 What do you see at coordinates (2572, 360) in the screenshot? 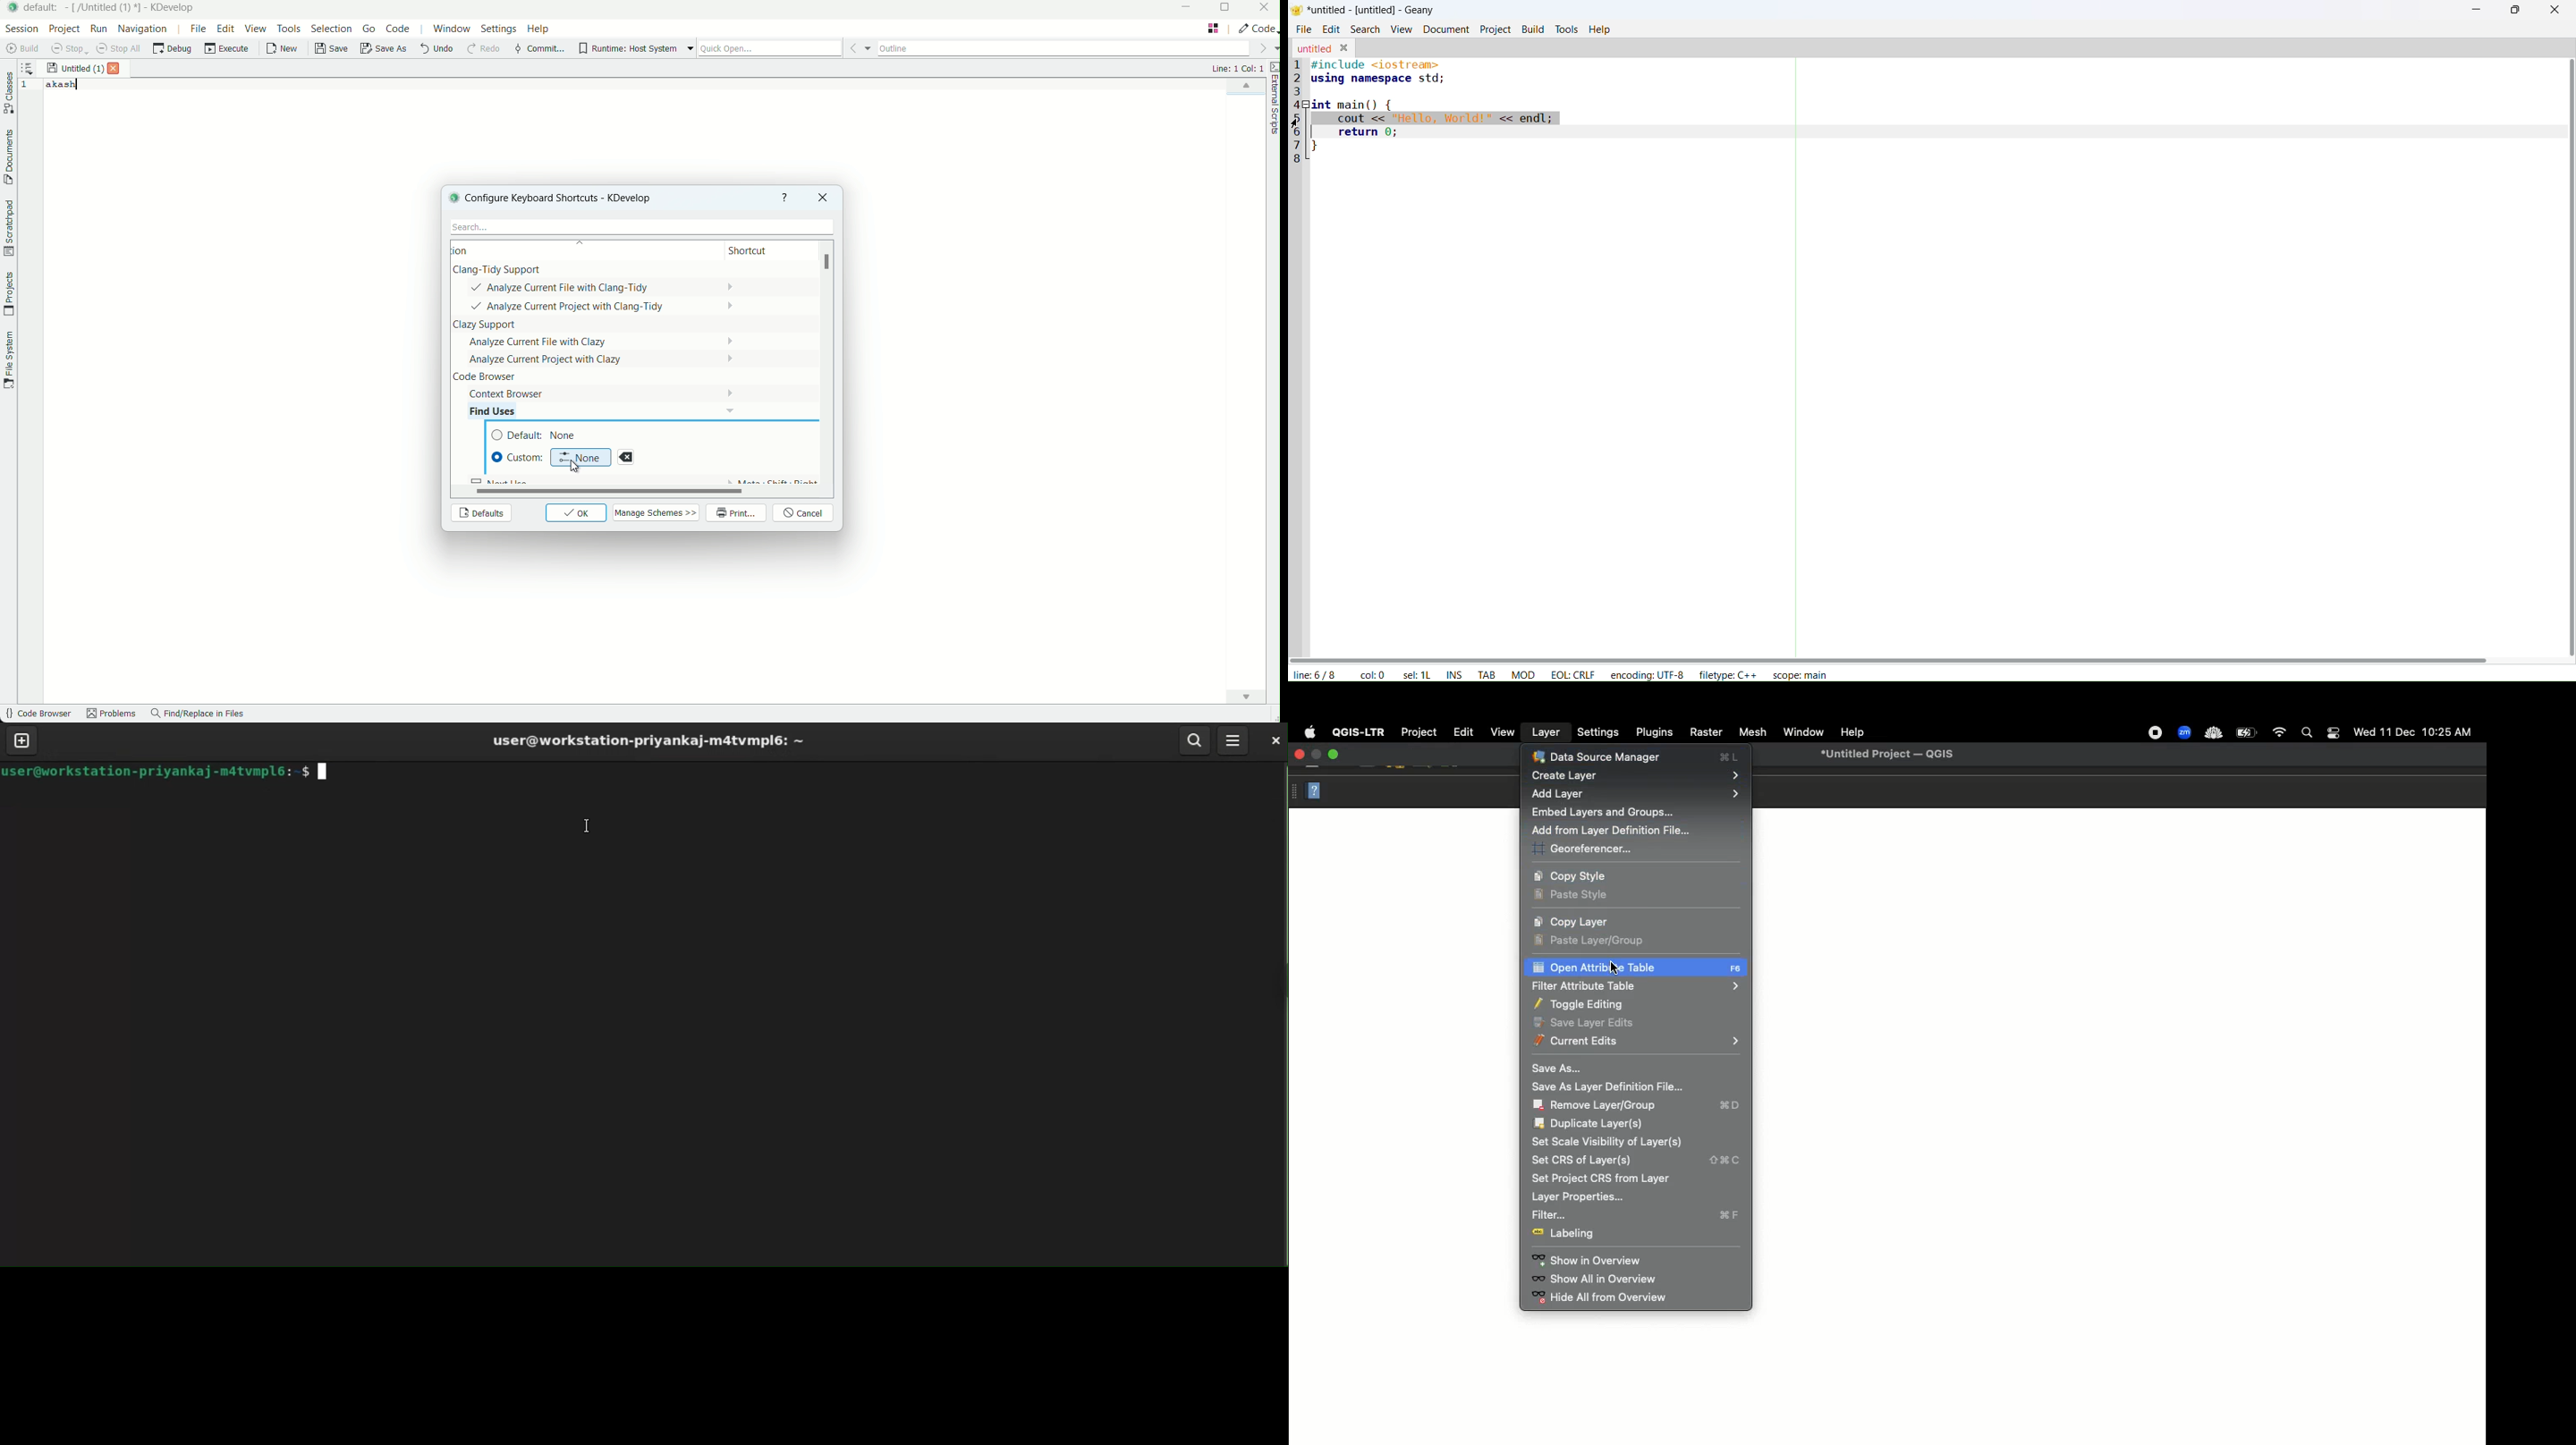
I see `vertical scroll bar` at bounding box center [2572, 360].